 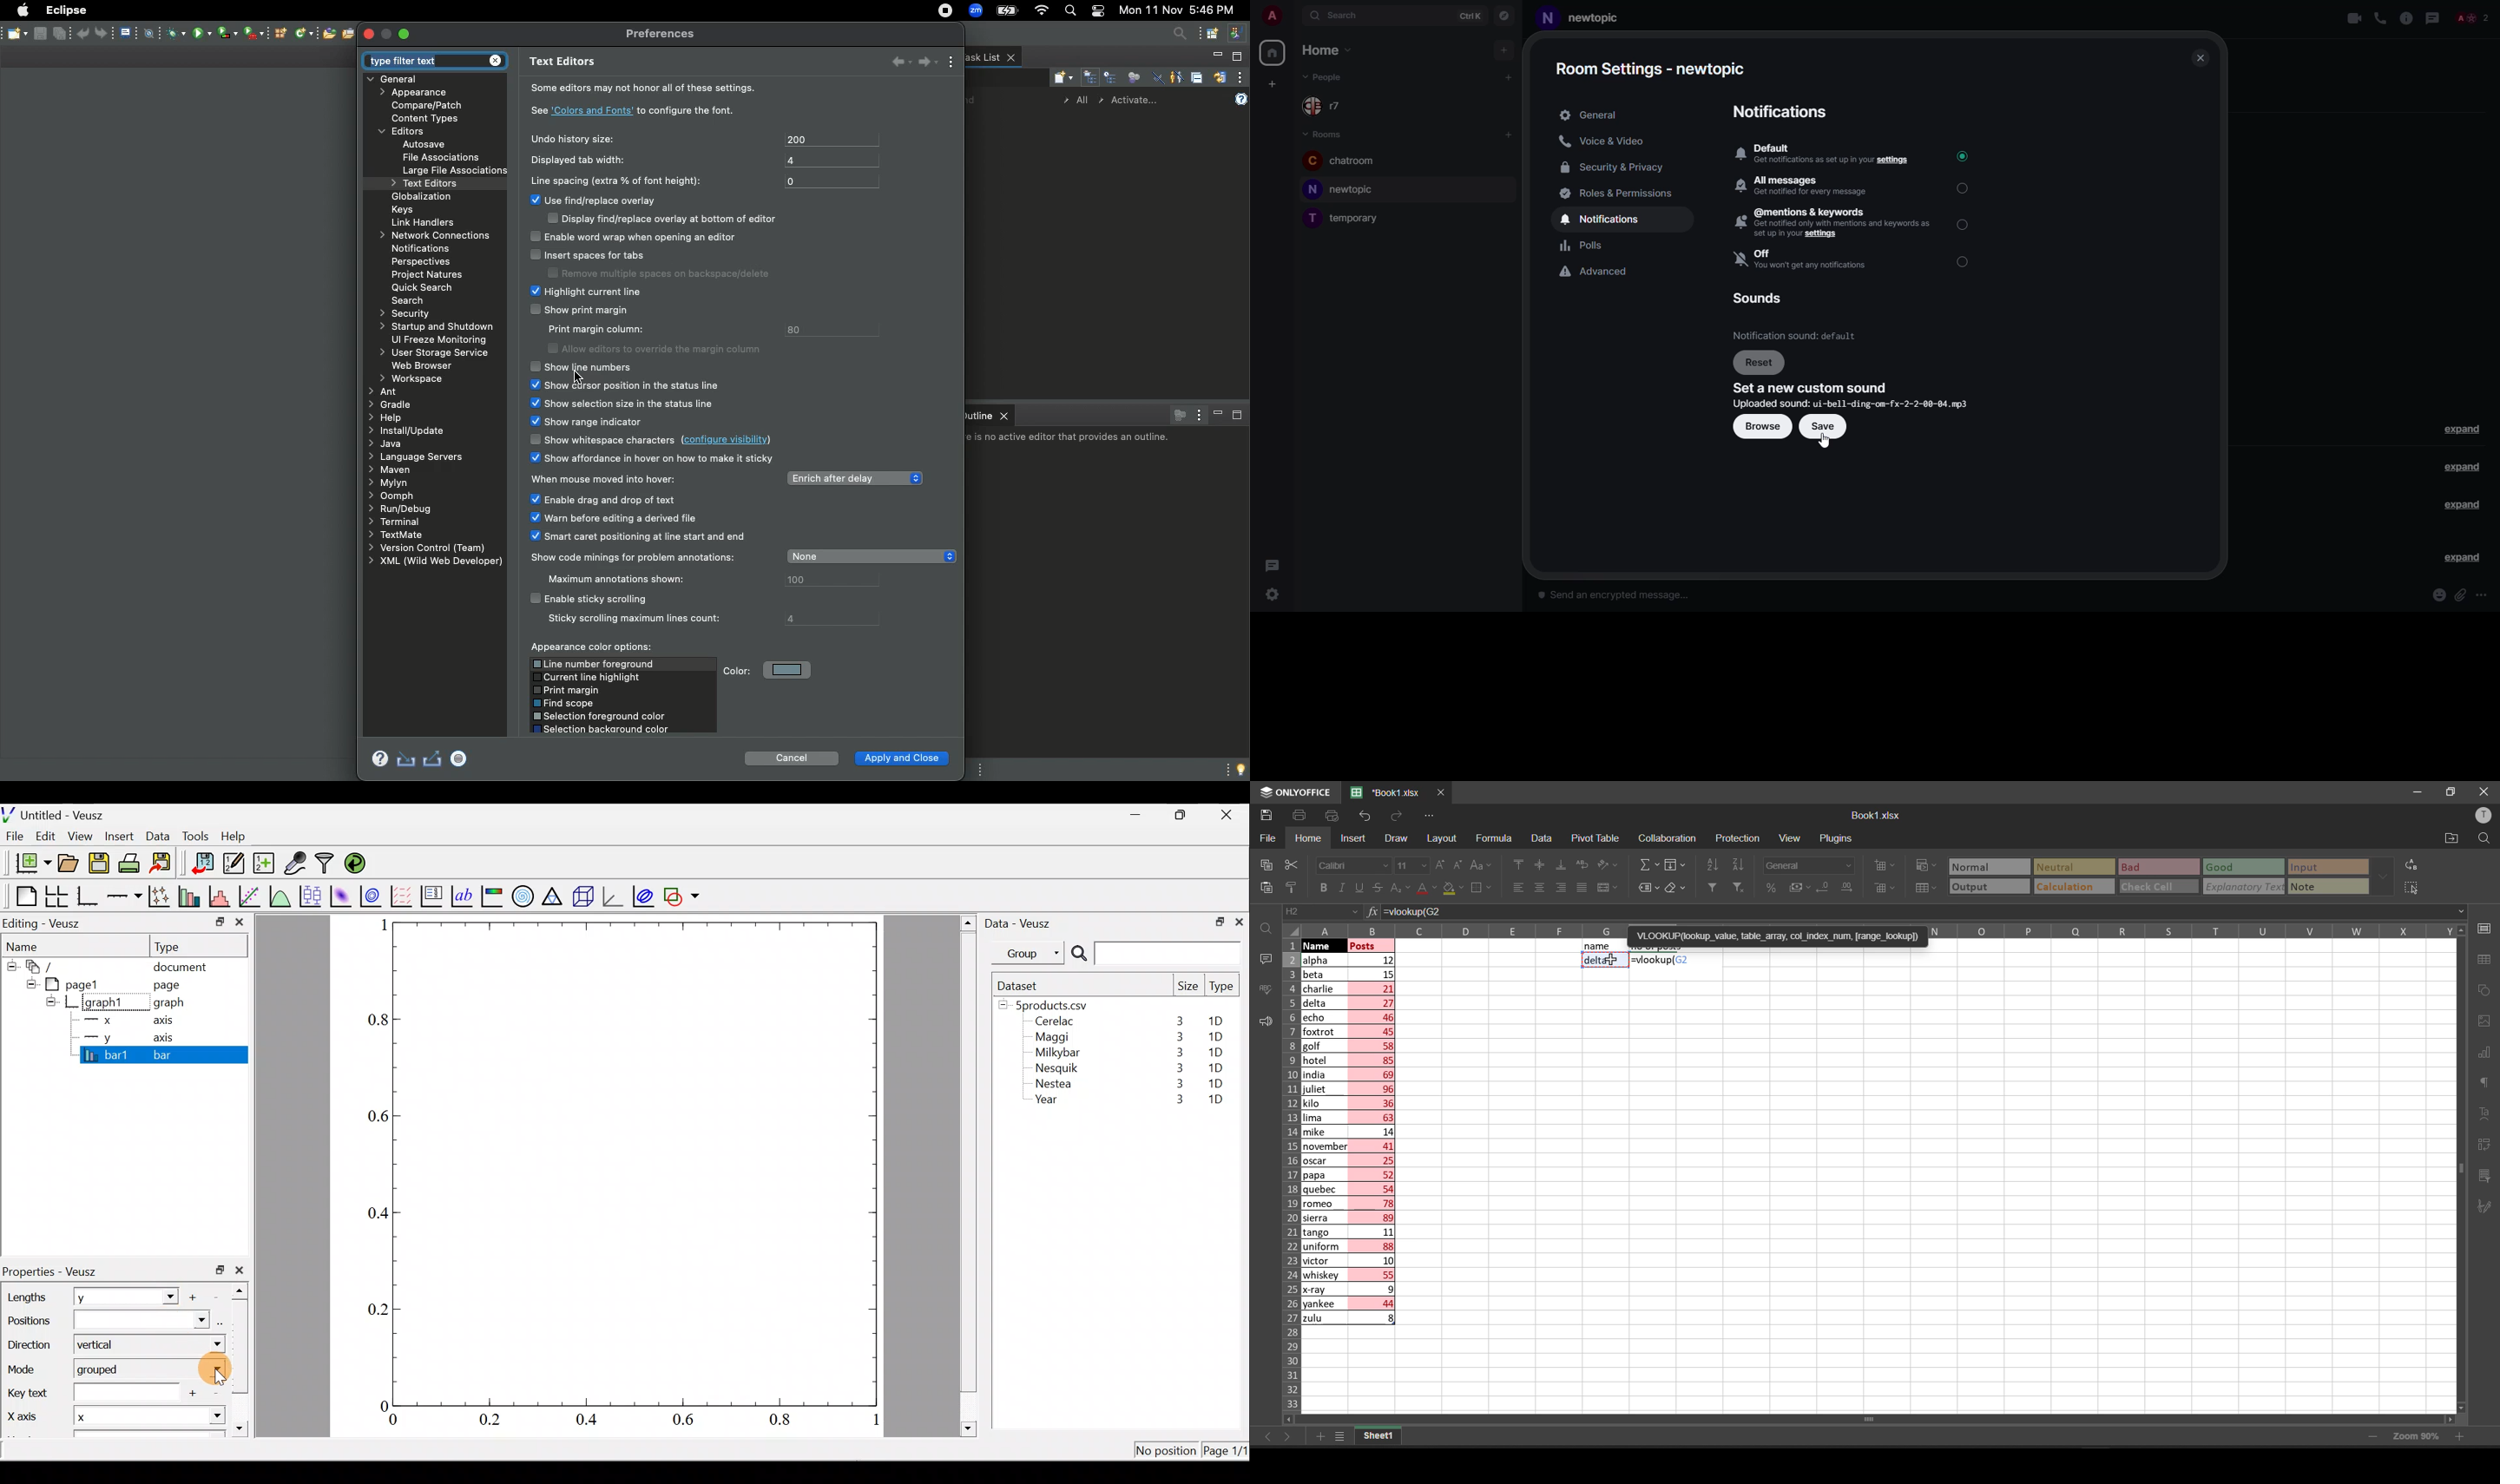 I want to click on sounds, so click(x=1759, y=297).